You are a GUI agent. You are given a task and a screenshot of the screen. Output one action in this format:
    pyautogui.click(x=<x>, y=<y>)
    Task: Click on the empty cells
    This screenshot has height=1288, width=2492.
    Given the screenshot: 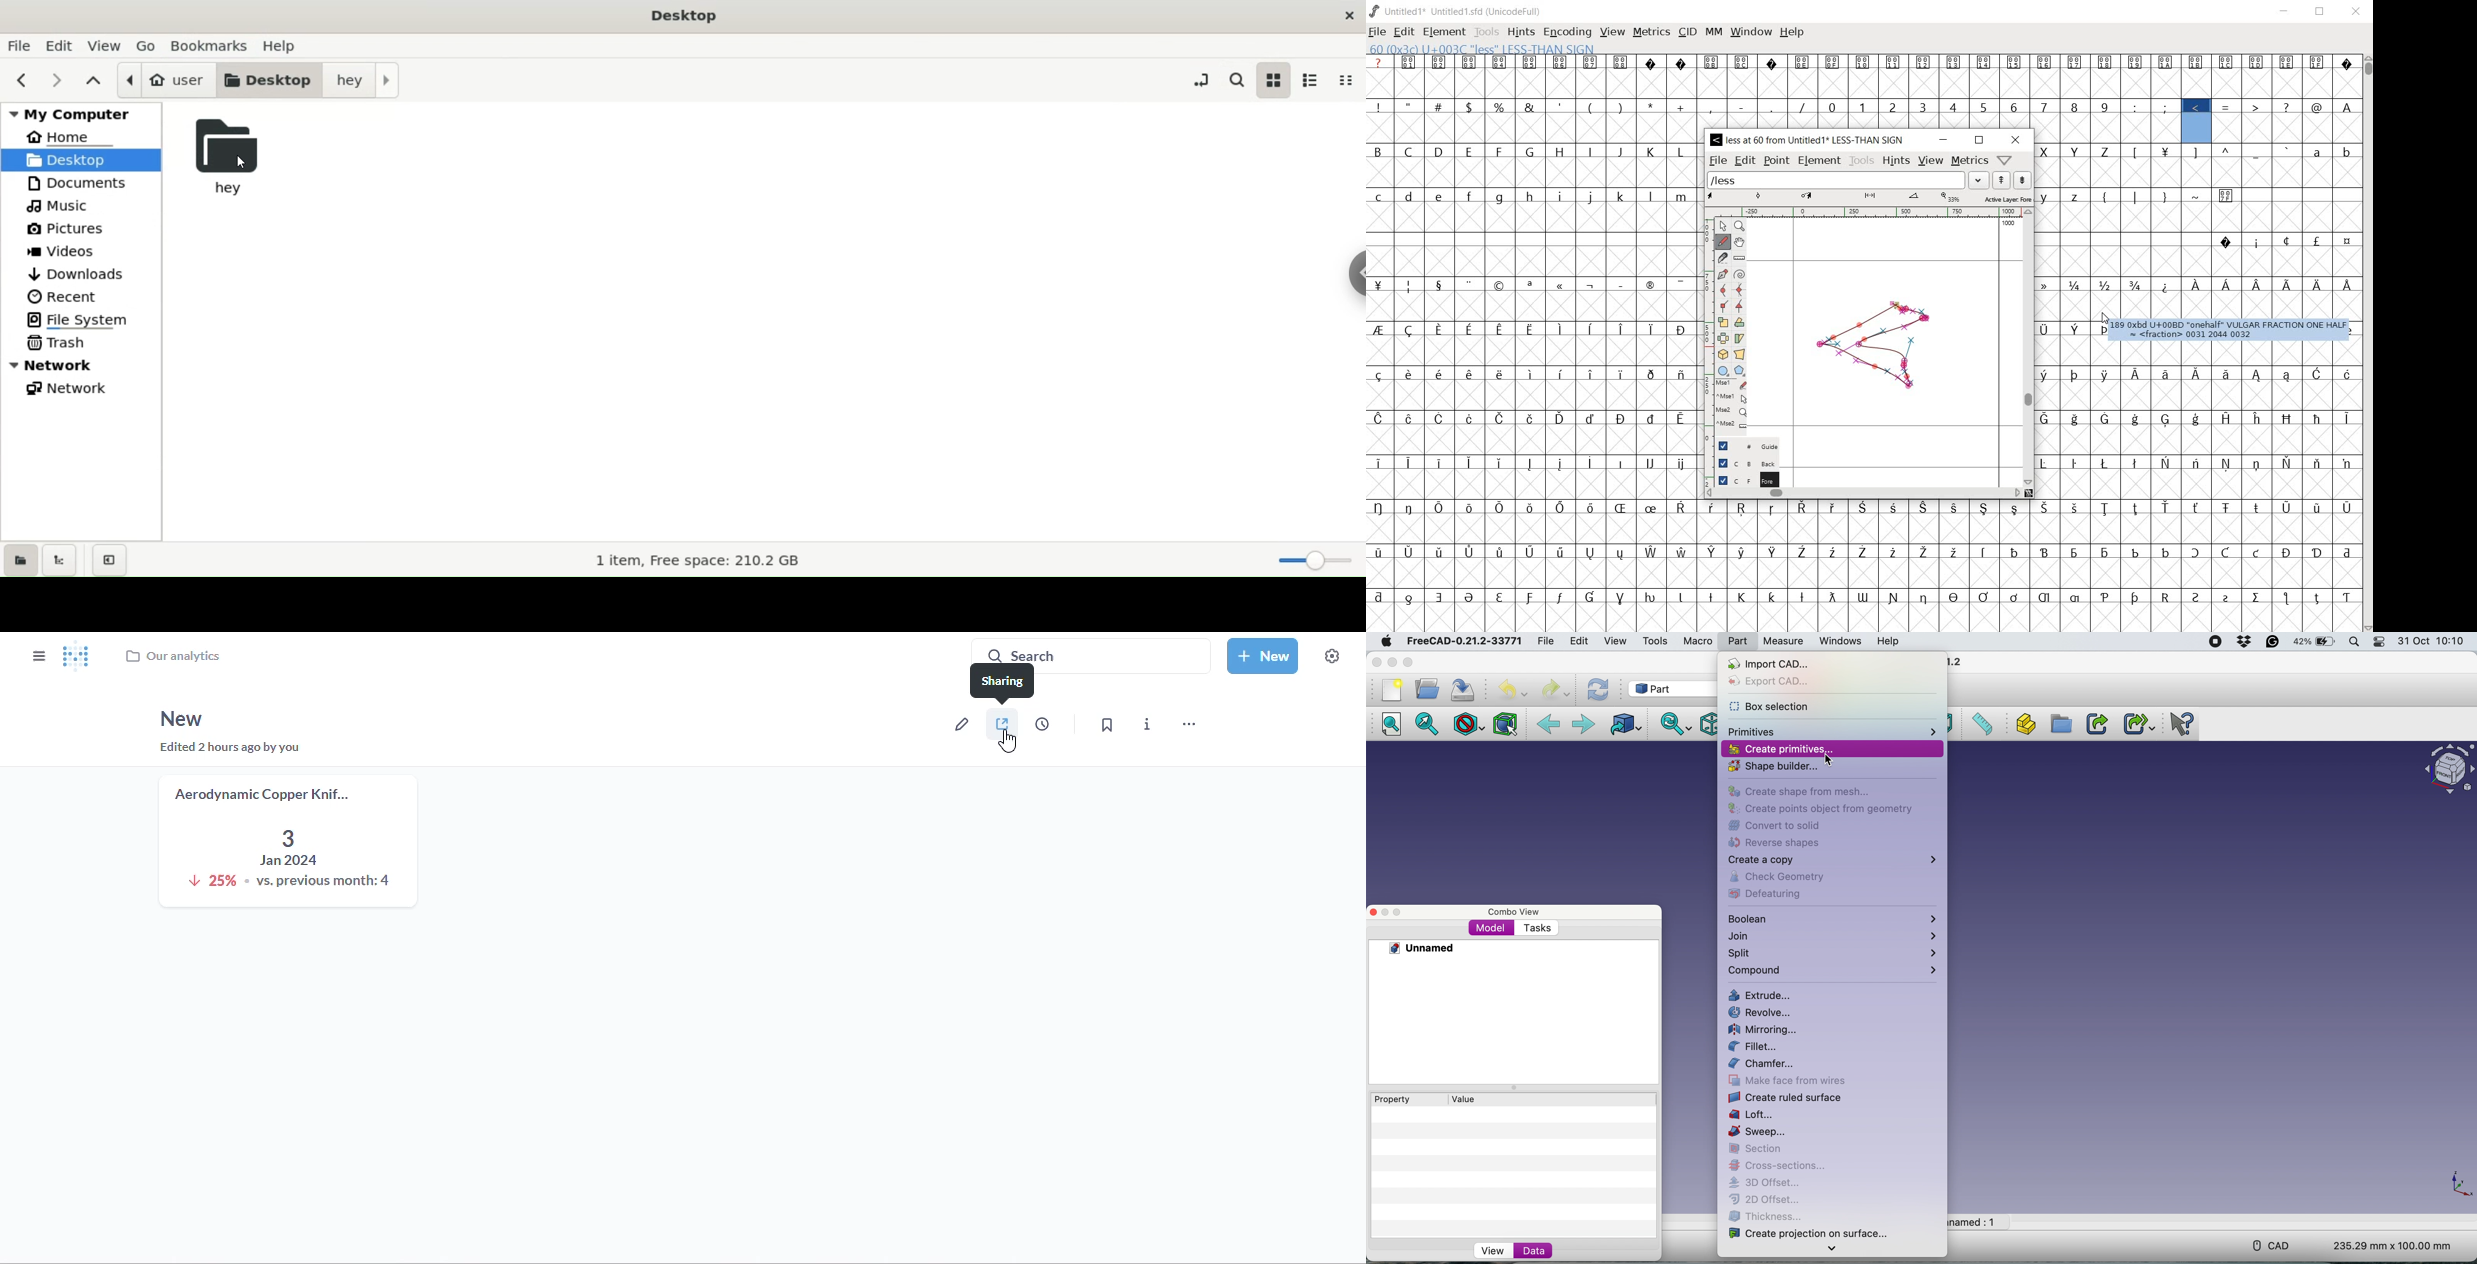 What is the action you would take?
    pyautogui.click(x=1533, y=485)
    